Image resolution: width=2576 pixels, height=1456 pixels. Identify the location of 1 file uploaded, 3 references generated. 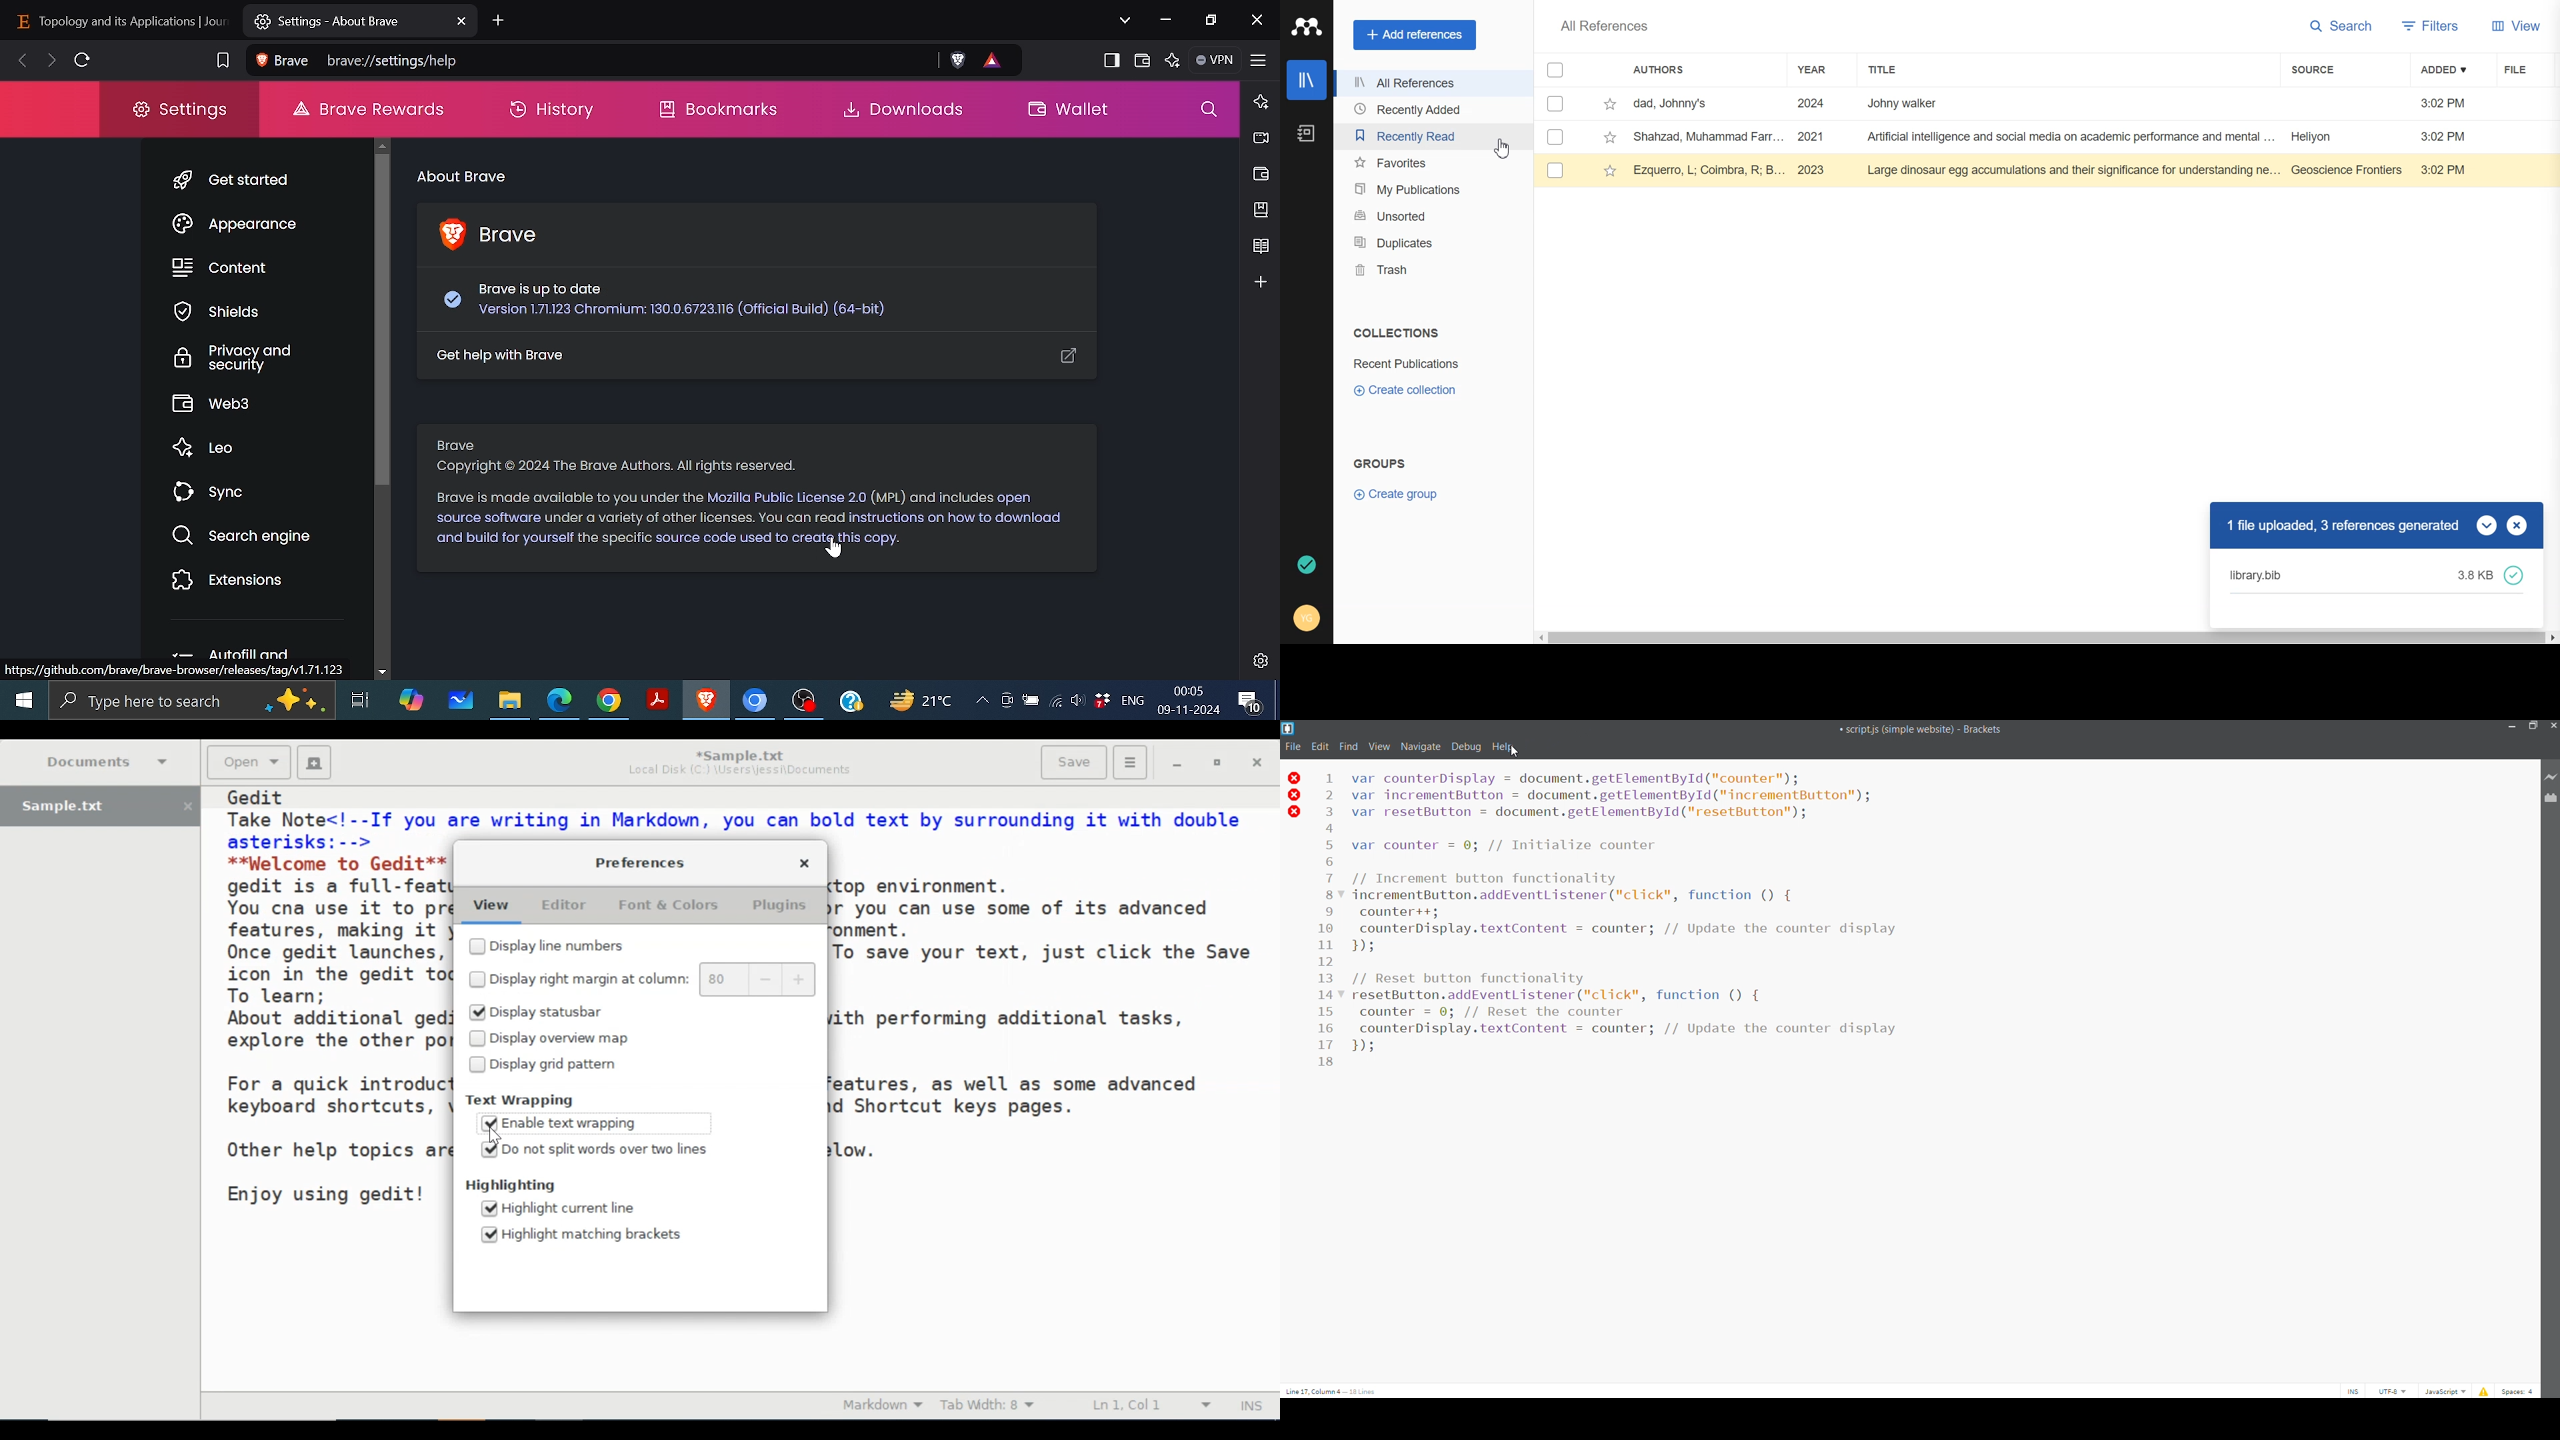
(2339, 527).